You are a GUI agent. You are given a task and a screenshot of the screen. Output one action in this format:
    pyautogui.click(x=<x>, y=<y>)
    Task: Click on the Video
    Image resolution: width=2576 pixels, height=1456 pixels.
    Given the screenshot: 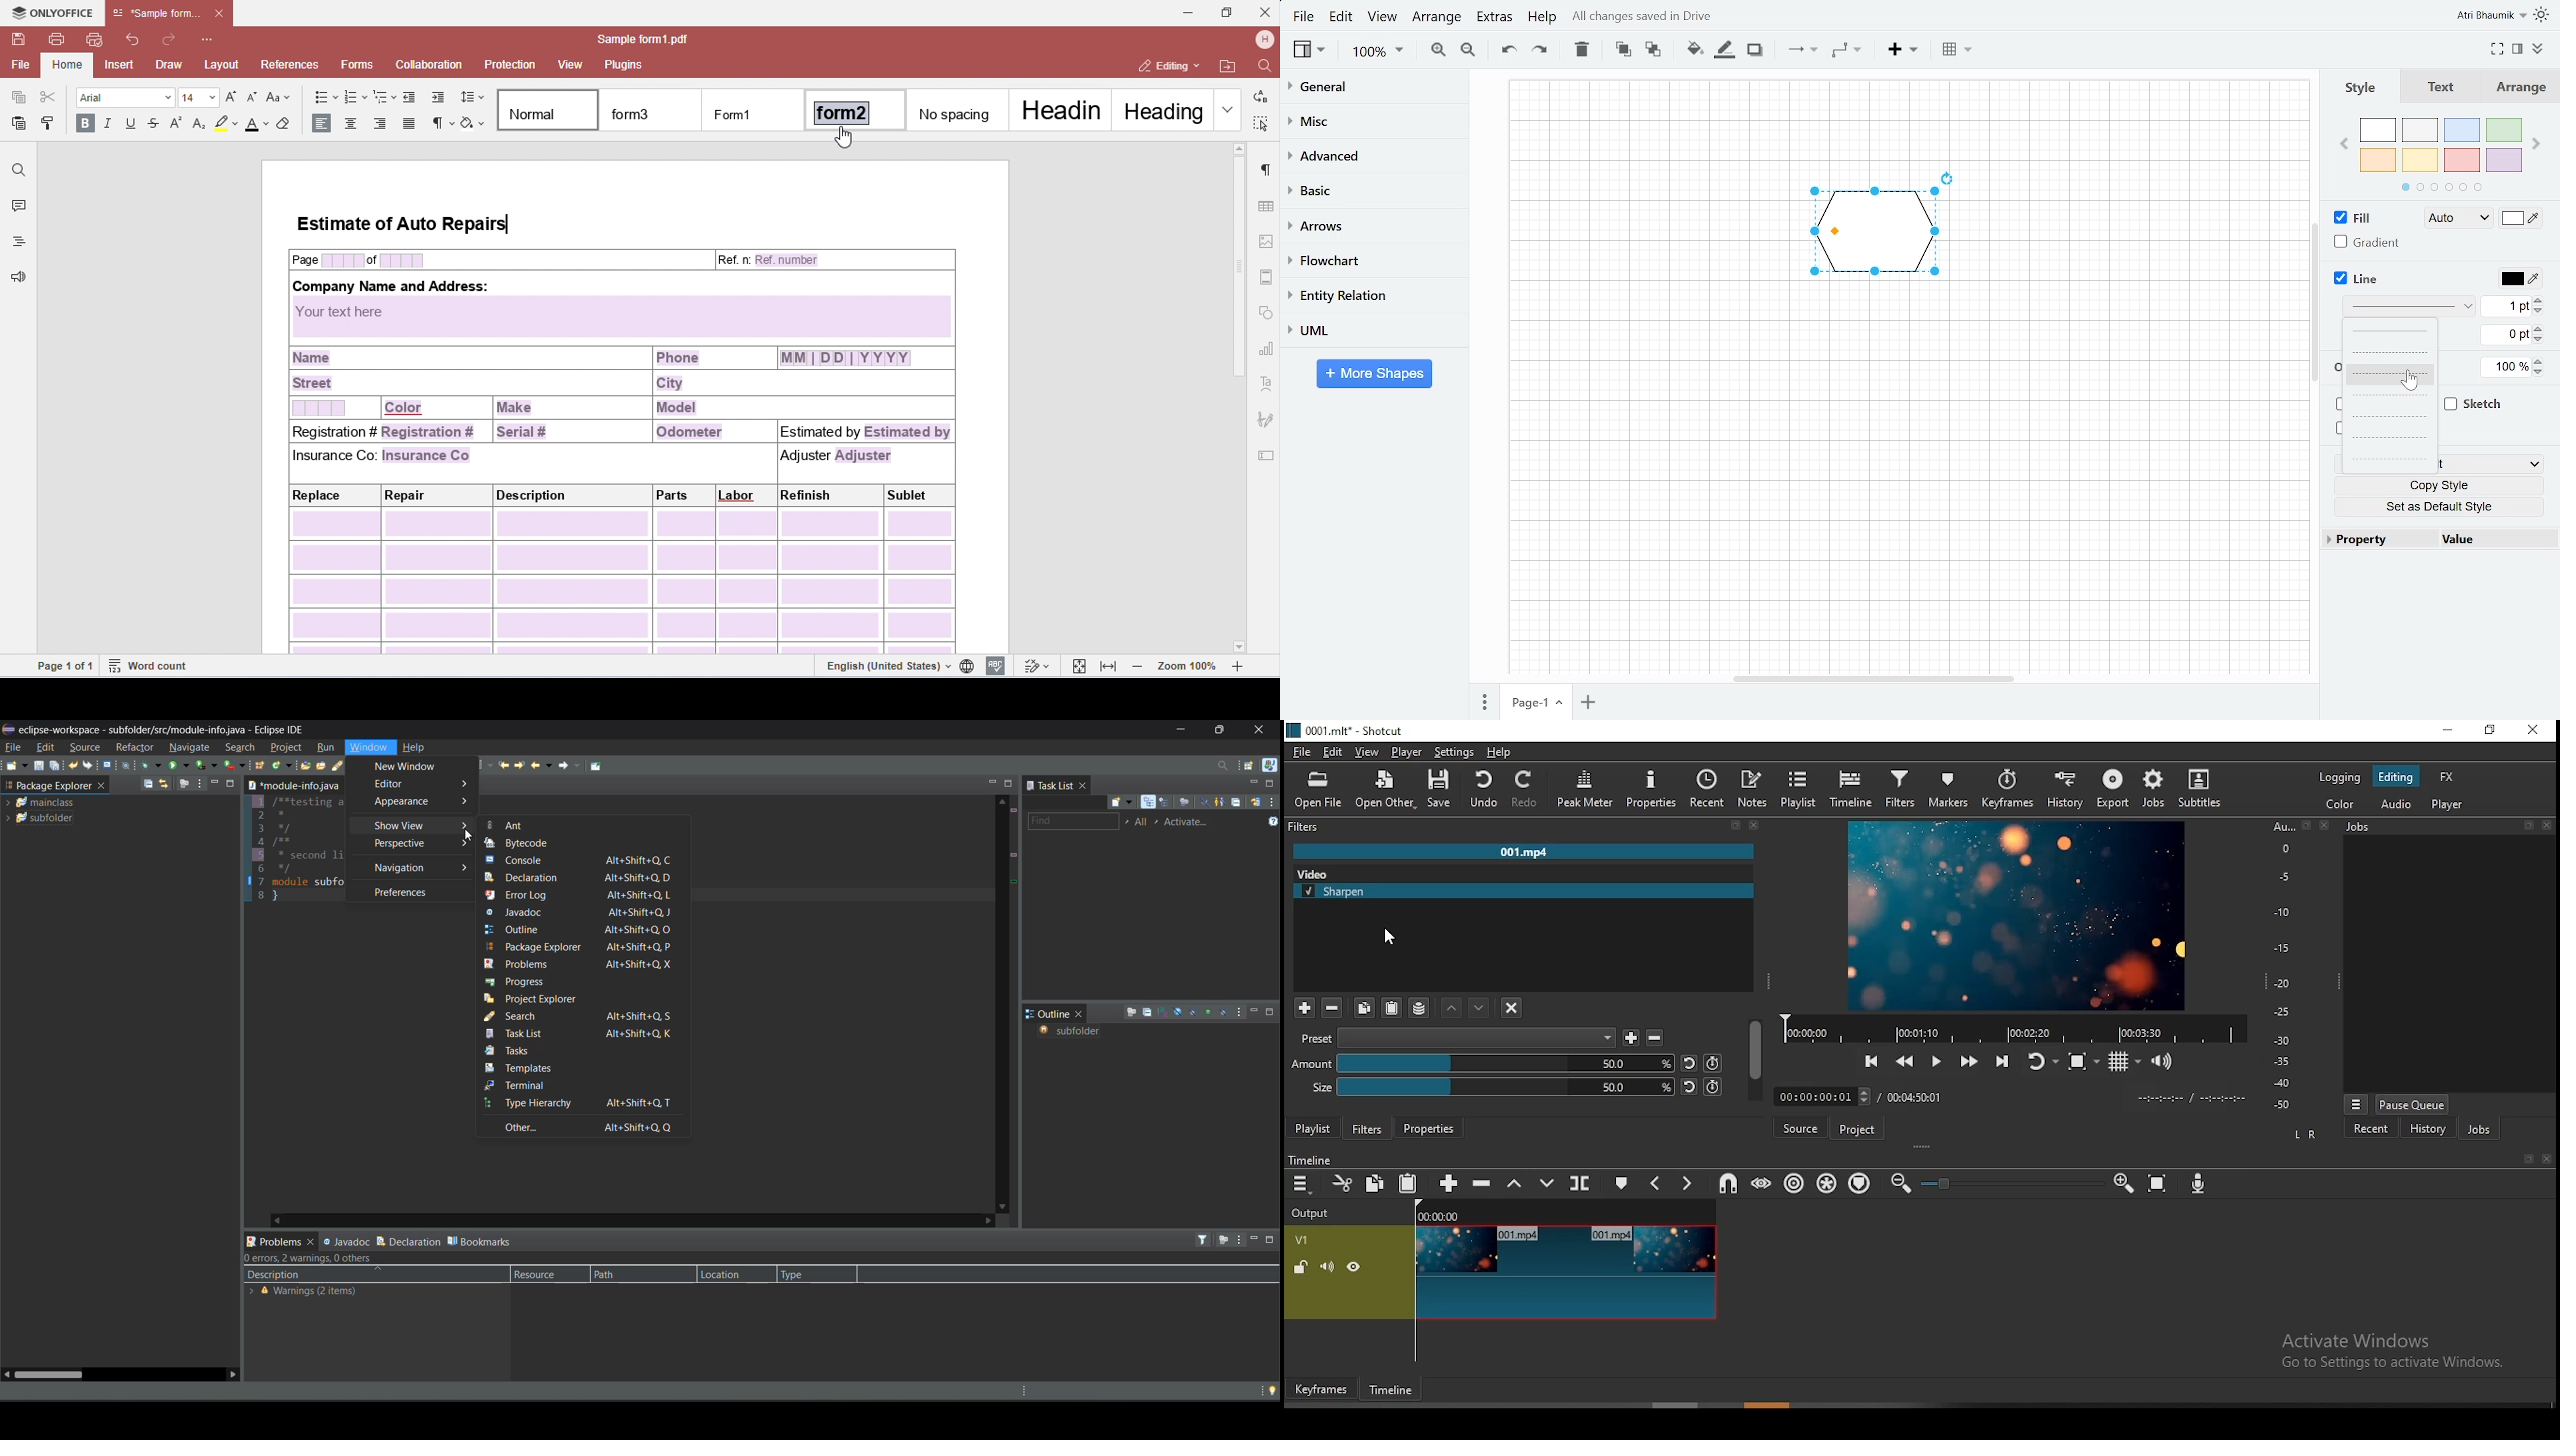 What is the action you would take?
    pyautogui.click(x=1318, y=872)
    